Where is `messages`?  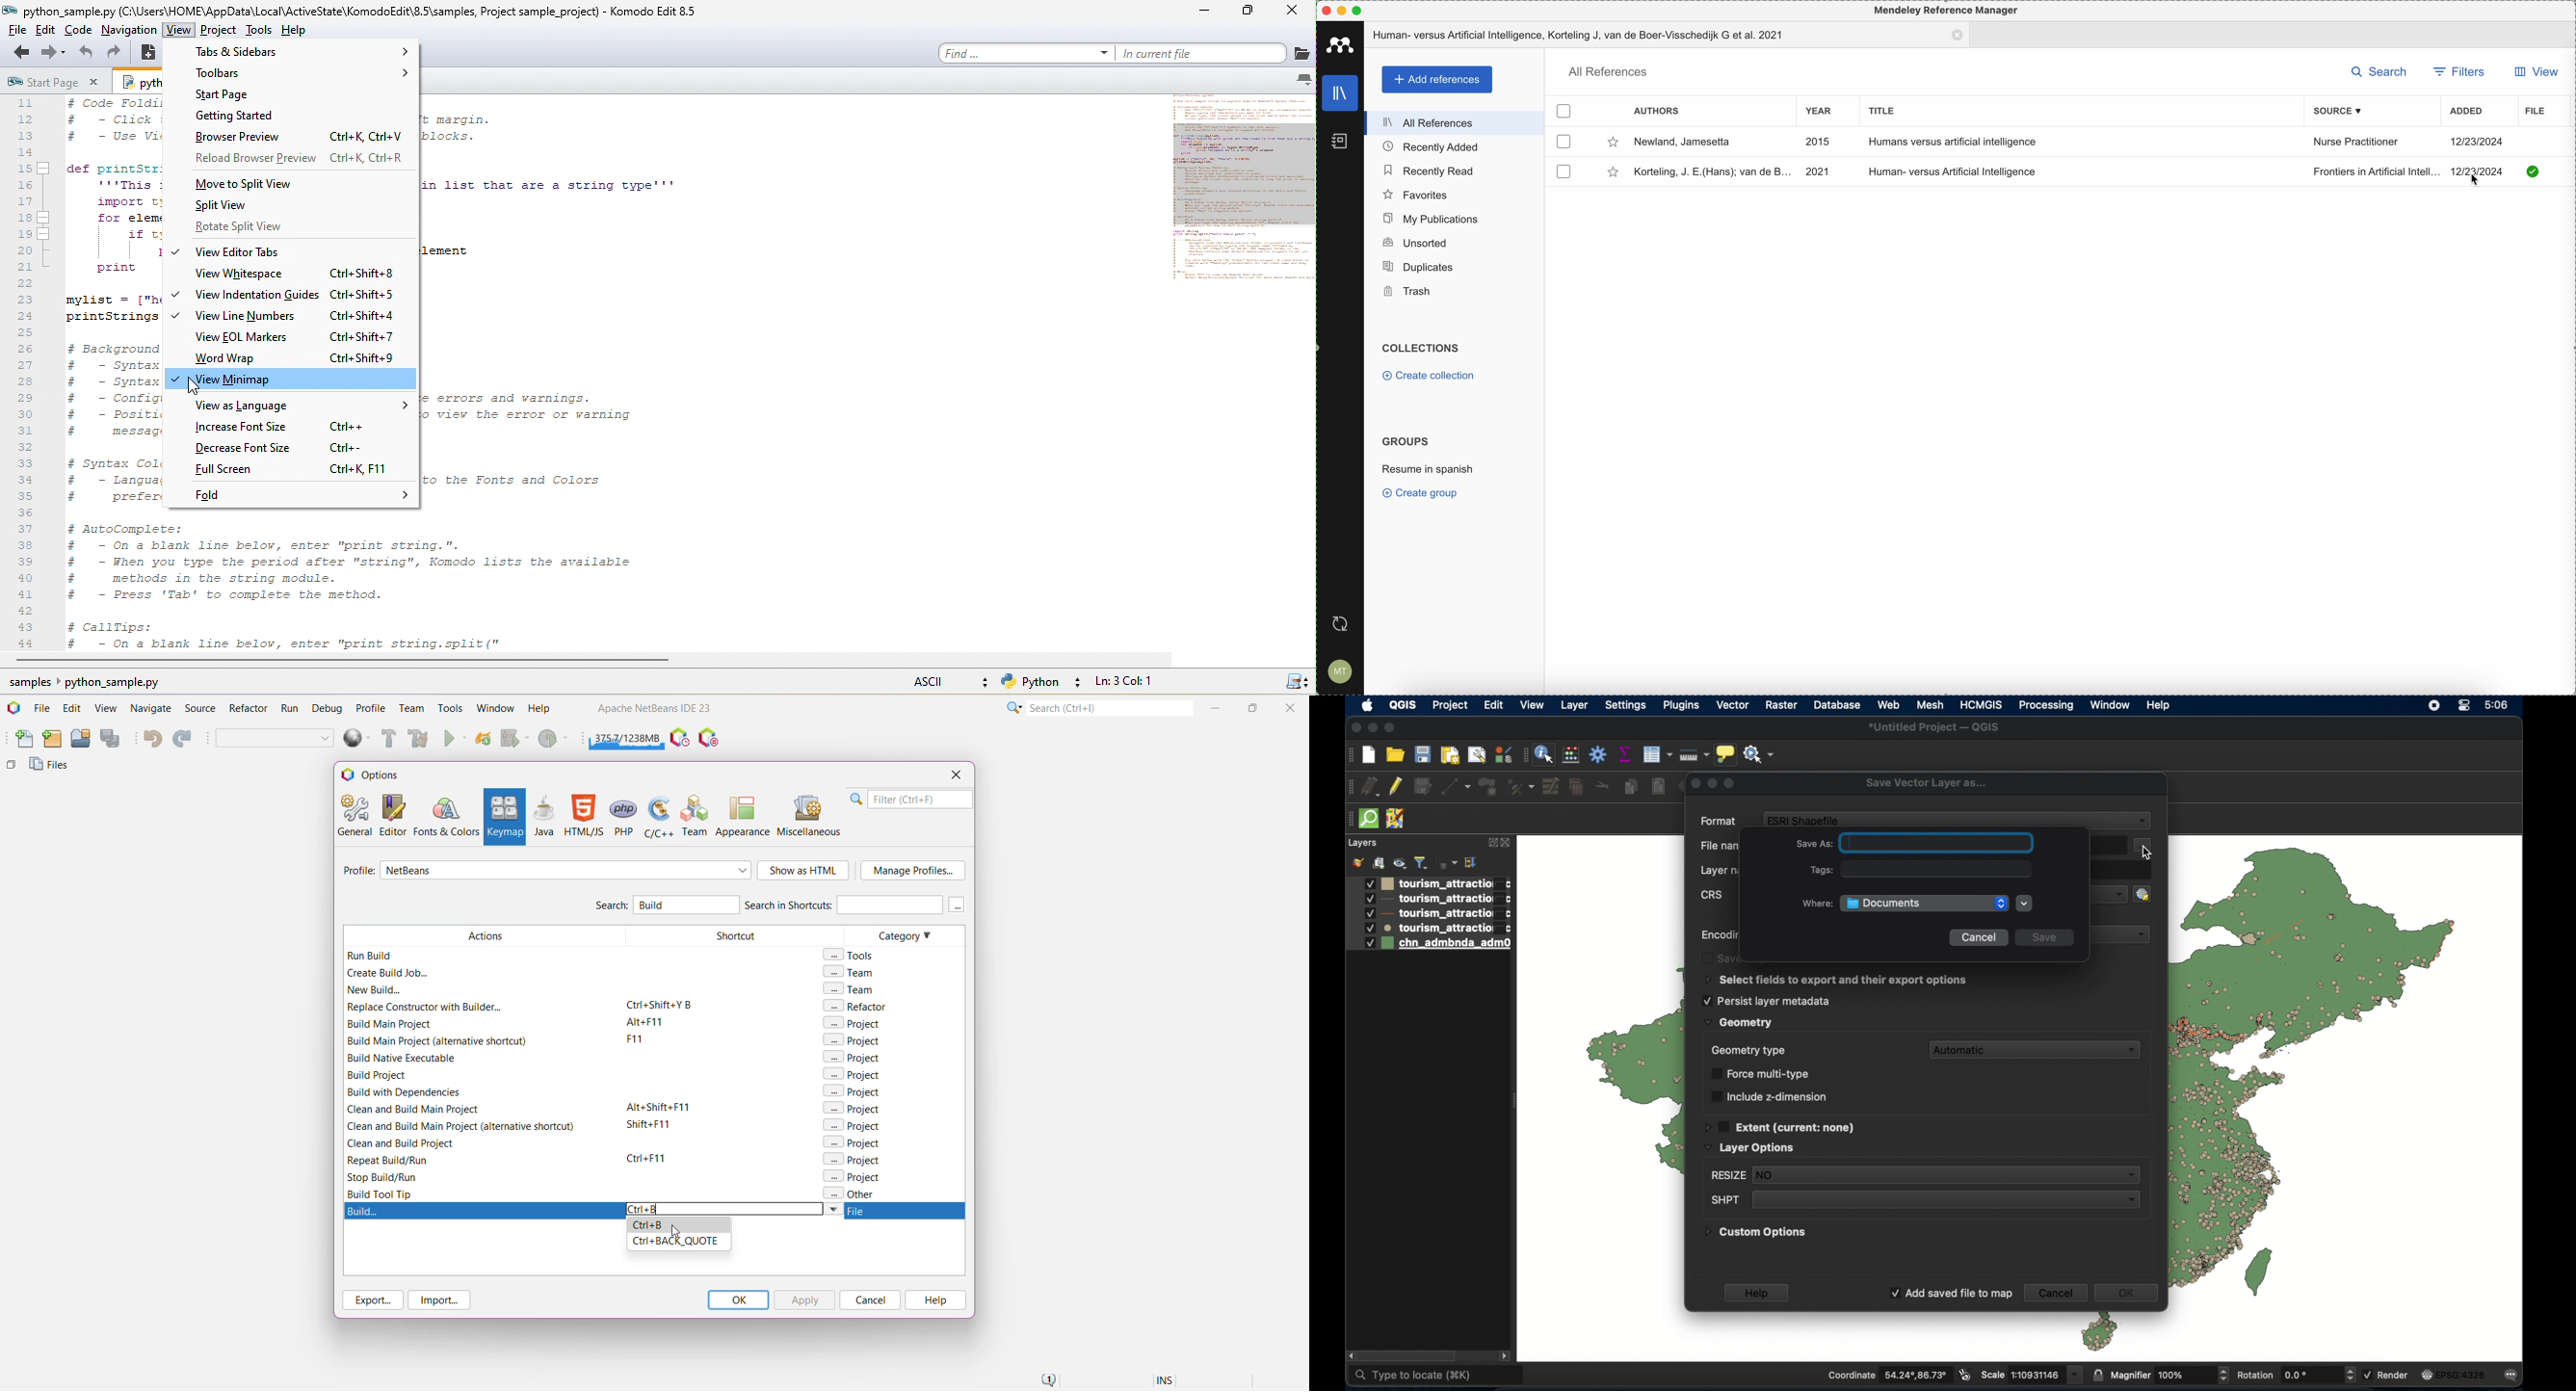 messages is located at coordinates (2514, 1374).